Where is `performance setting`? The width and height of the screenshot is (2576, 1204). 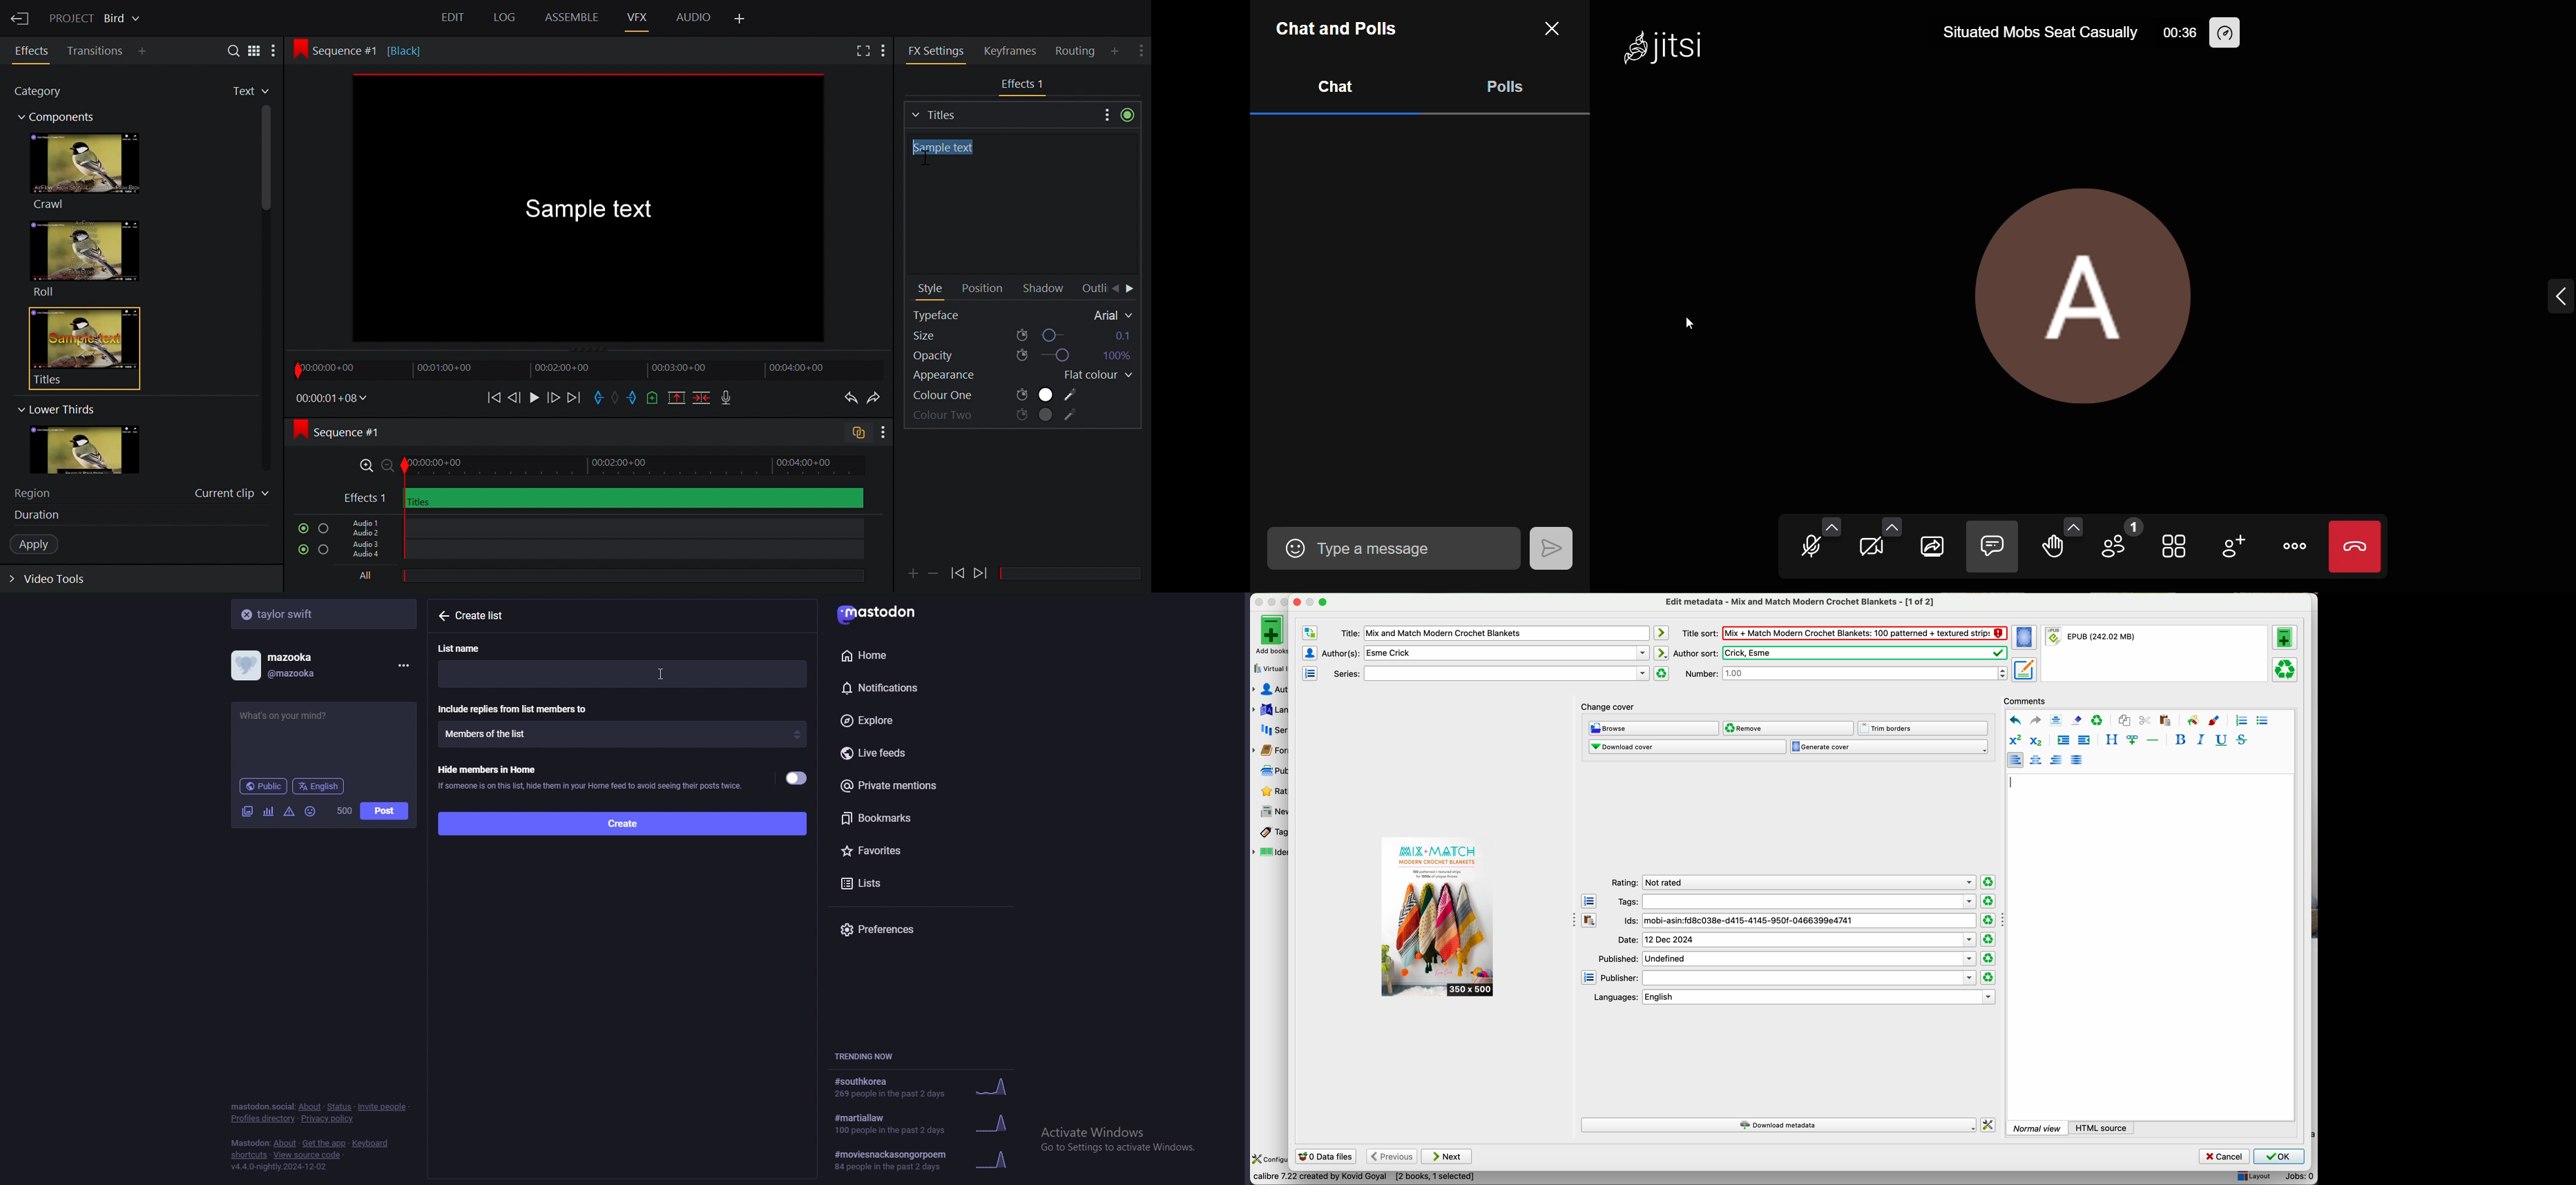
performance setting is located at coordinates (2225, 32).